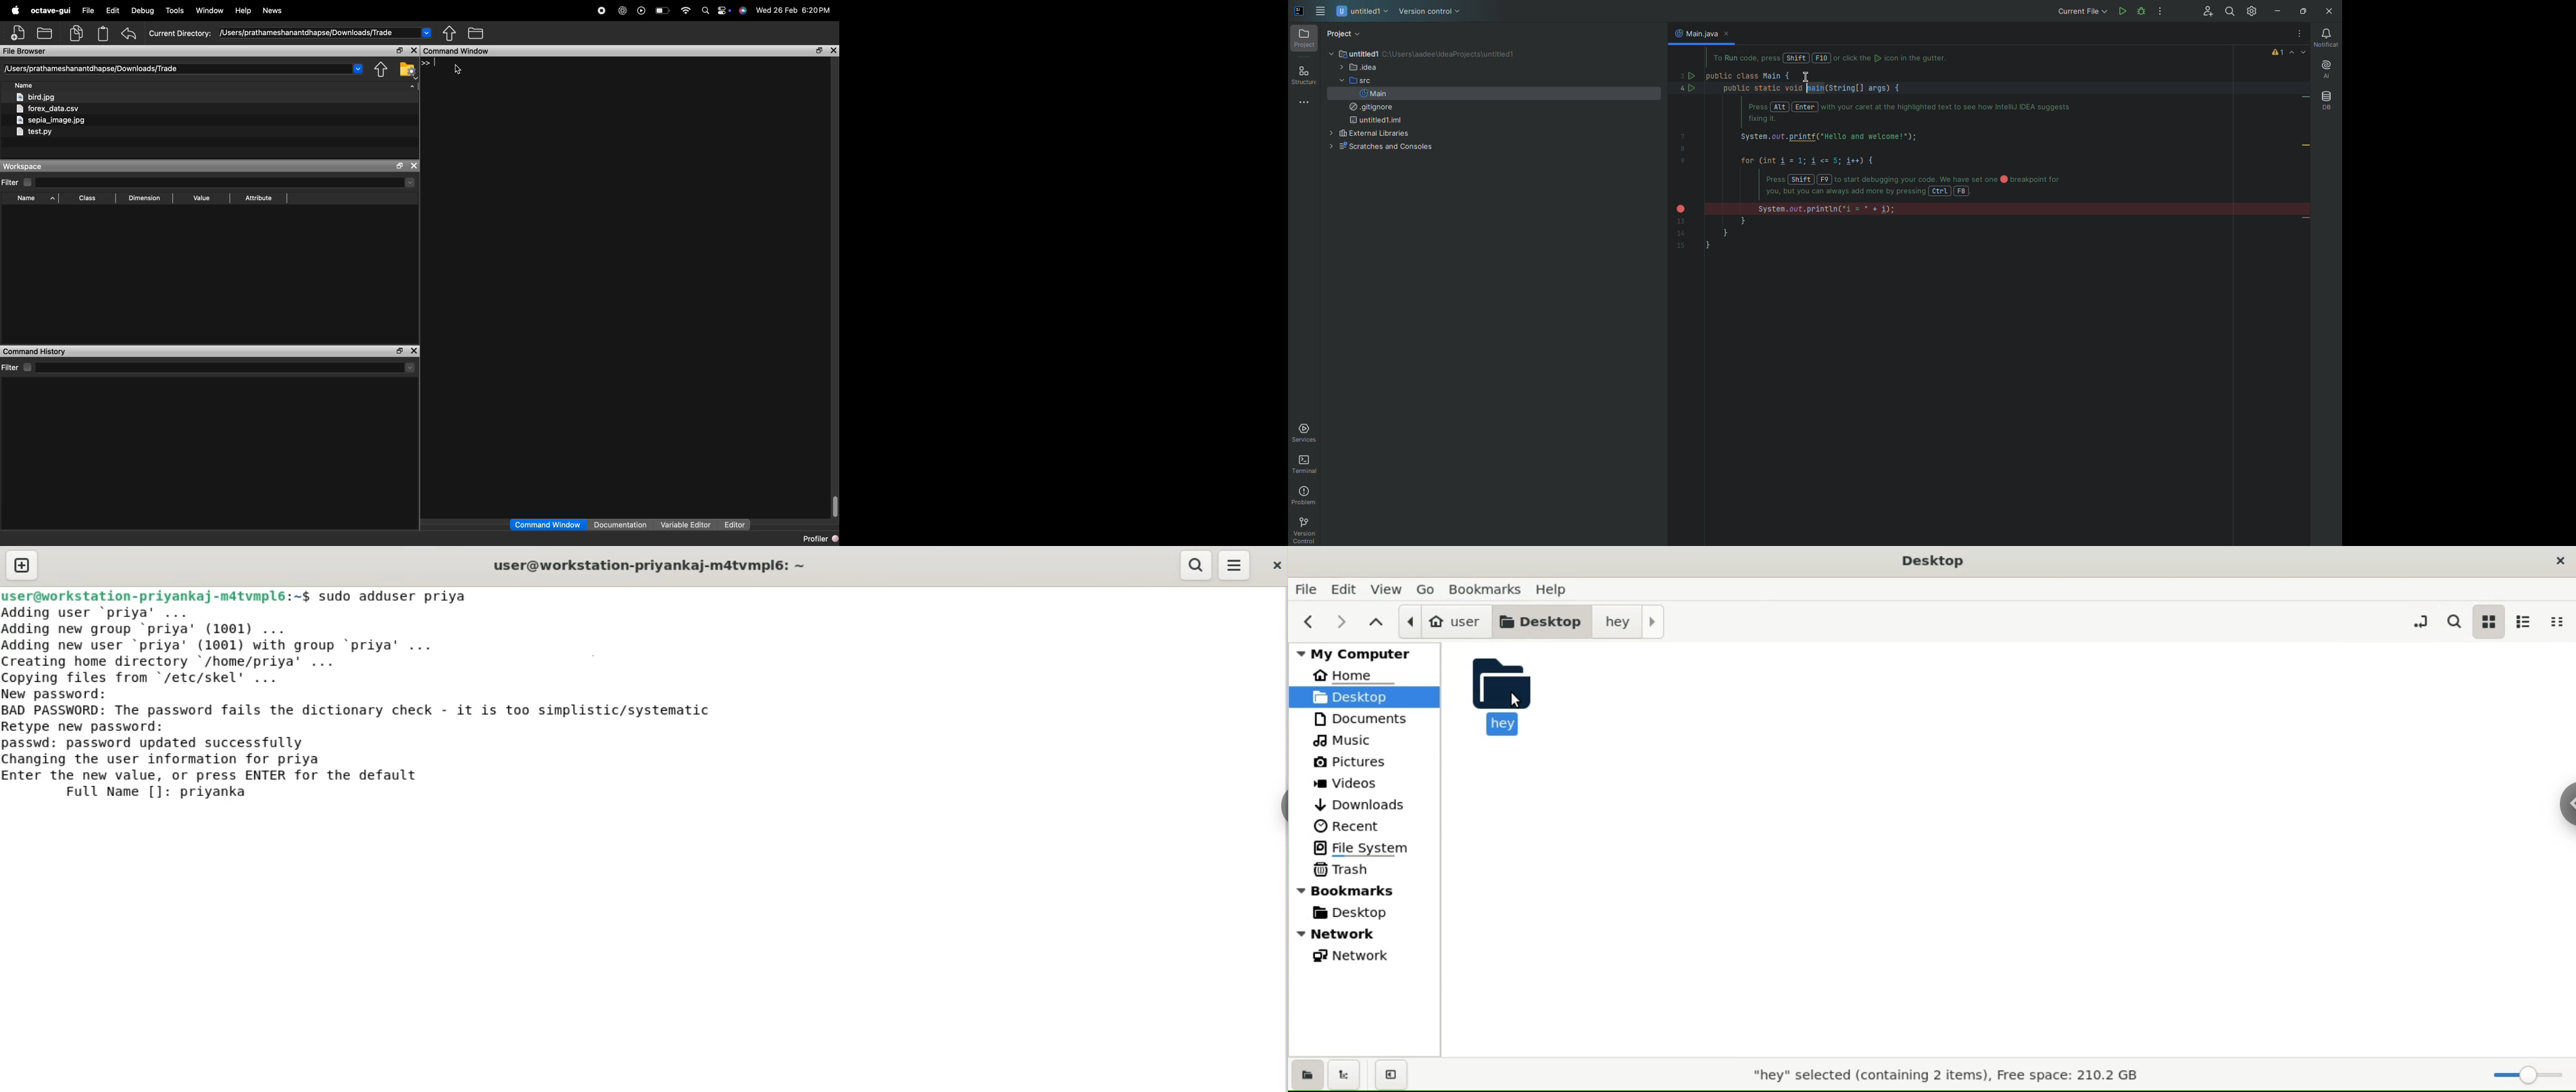  Describe the element at coordinates (51, 10) in the screenshot. I see `octave-gui` at that location.